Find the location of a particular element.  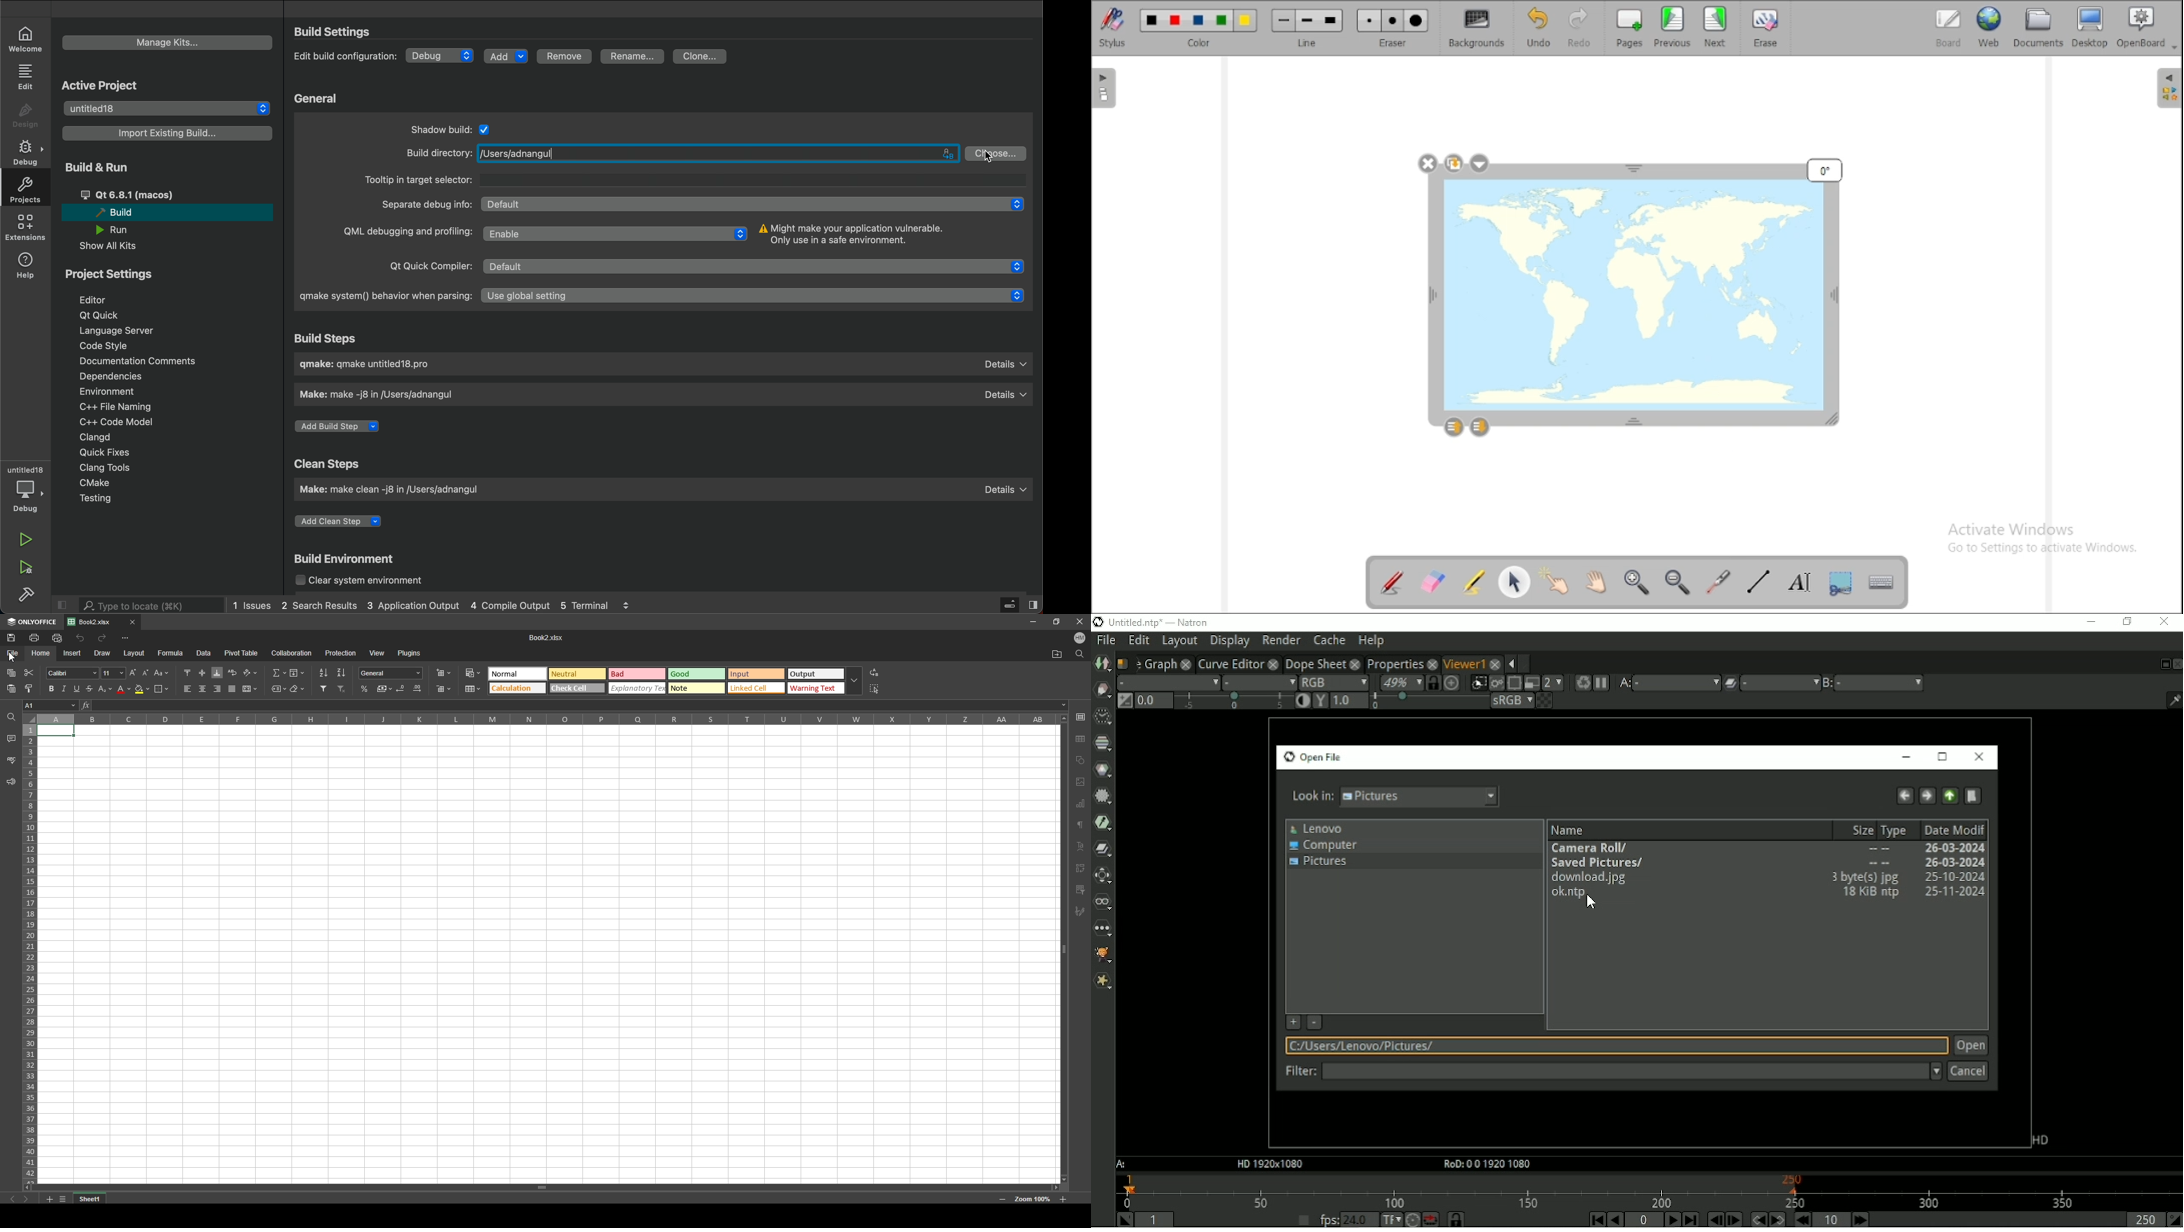

editor is located at coordinates (103, 299).